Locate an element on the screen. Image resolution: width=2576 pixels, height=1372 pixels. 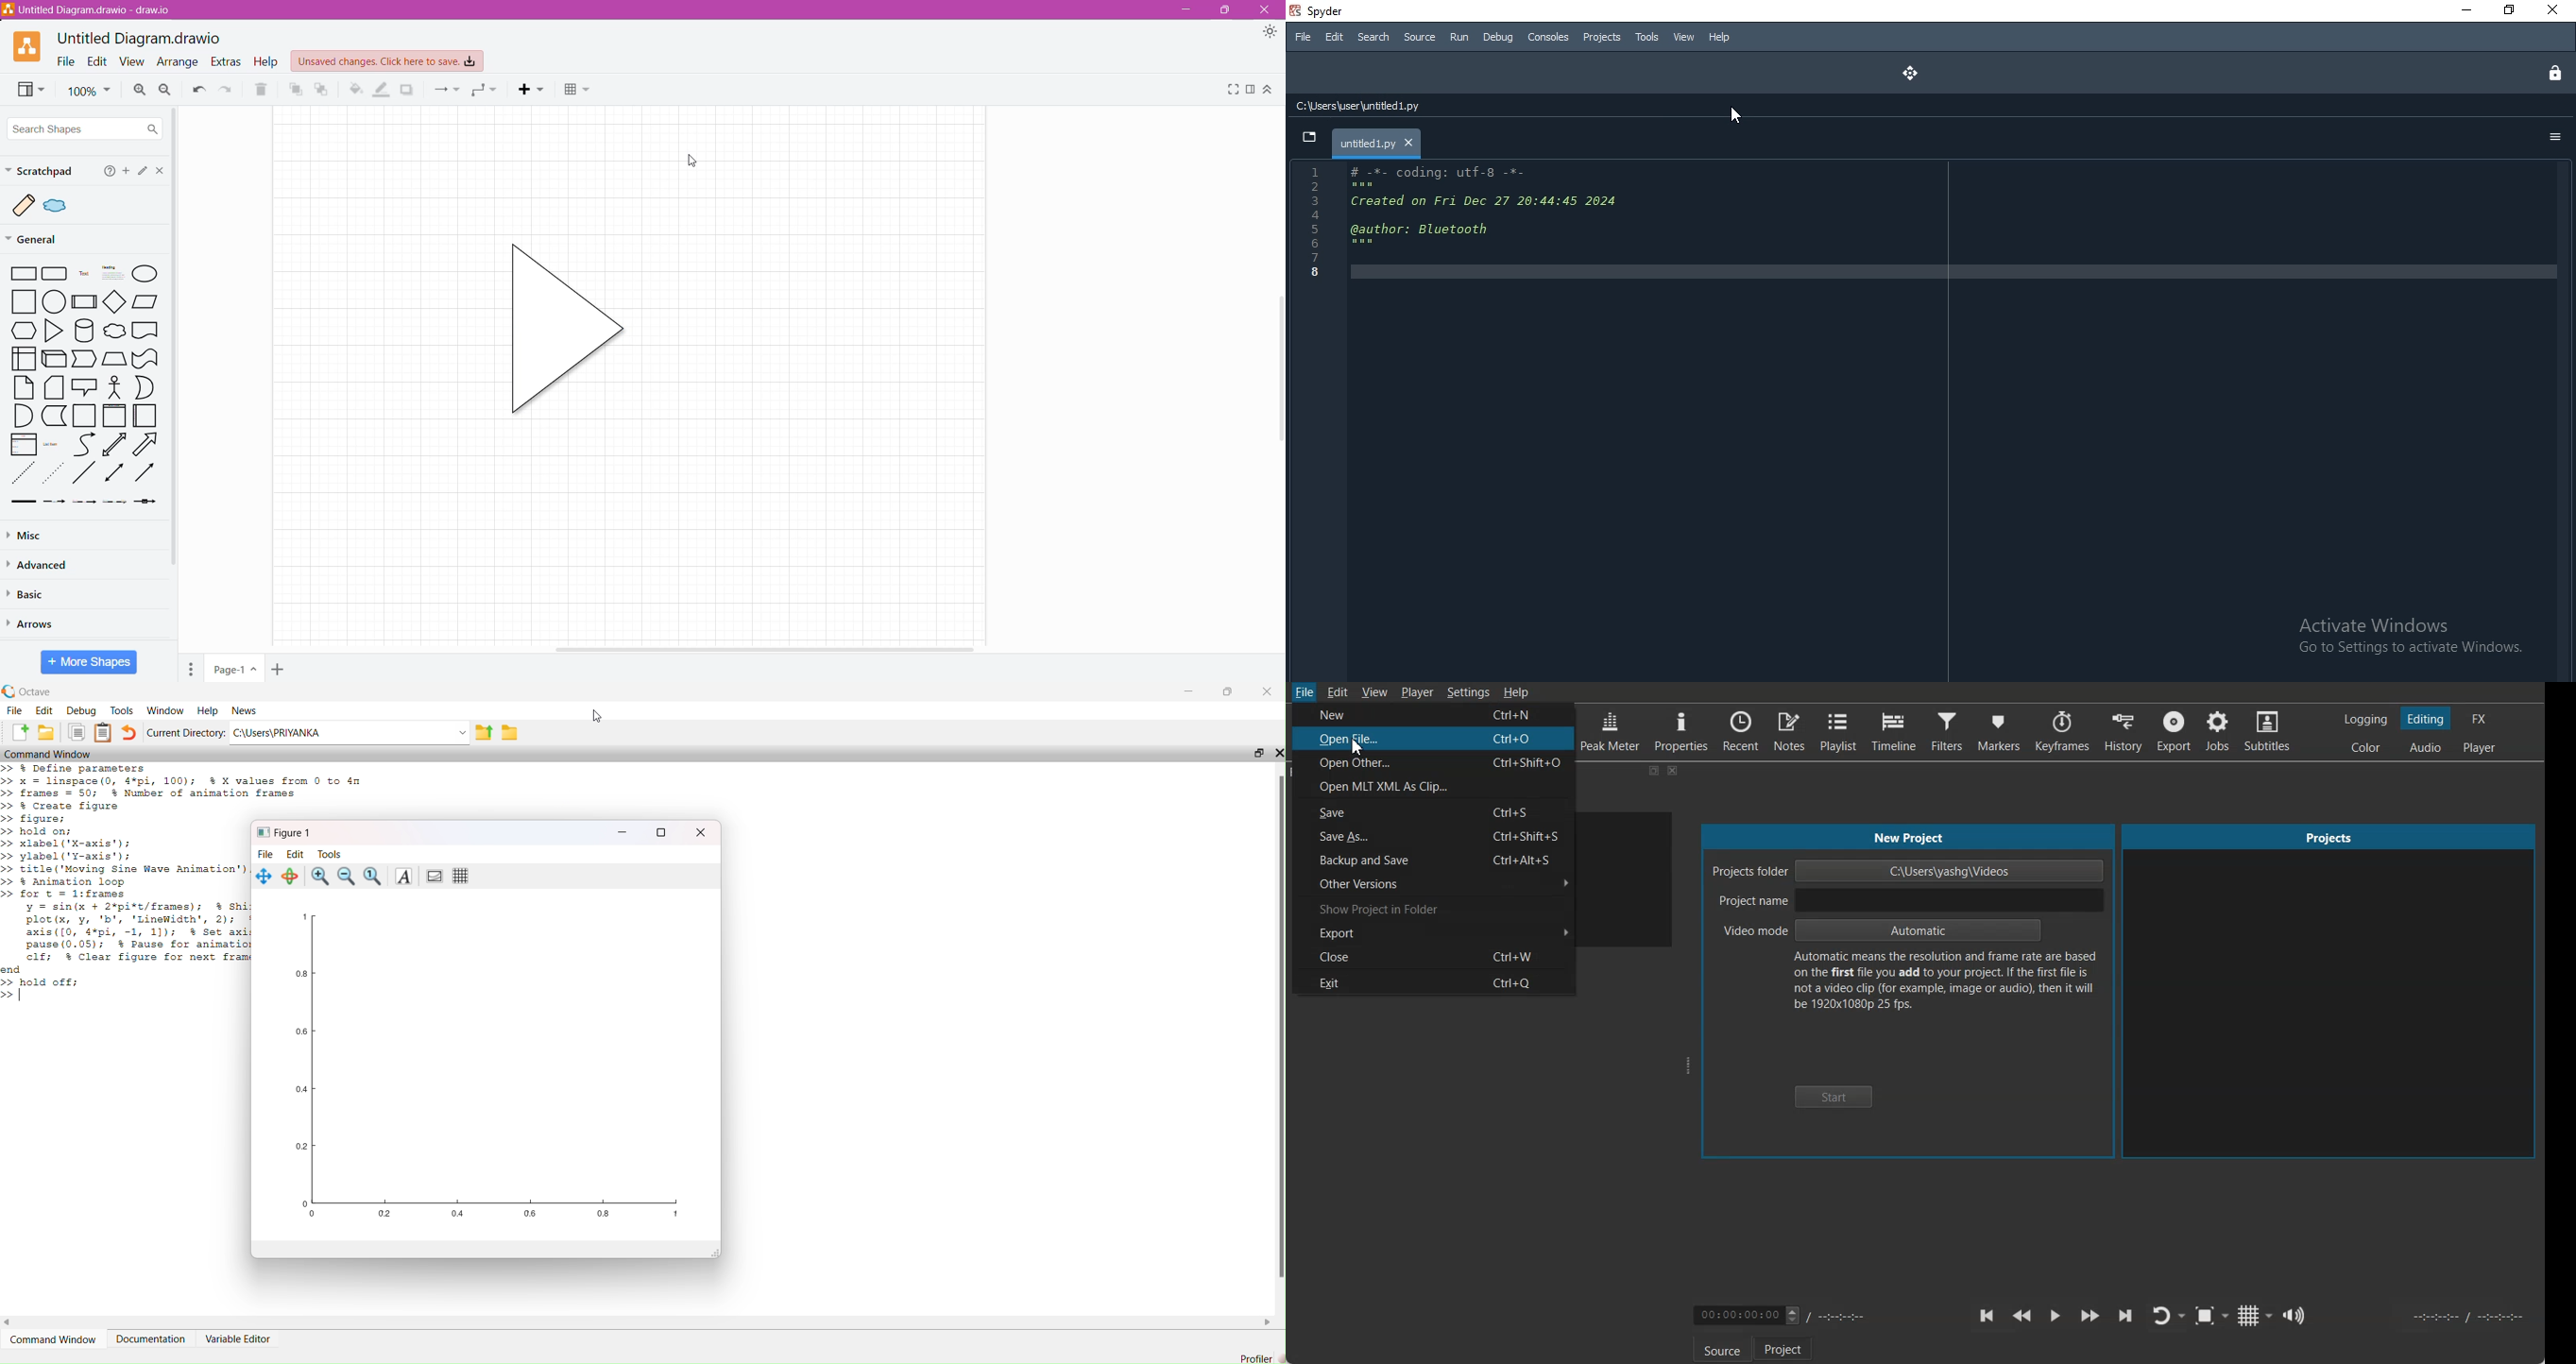
Toggle grid display on the player is located at coordinates (2250, 1316).